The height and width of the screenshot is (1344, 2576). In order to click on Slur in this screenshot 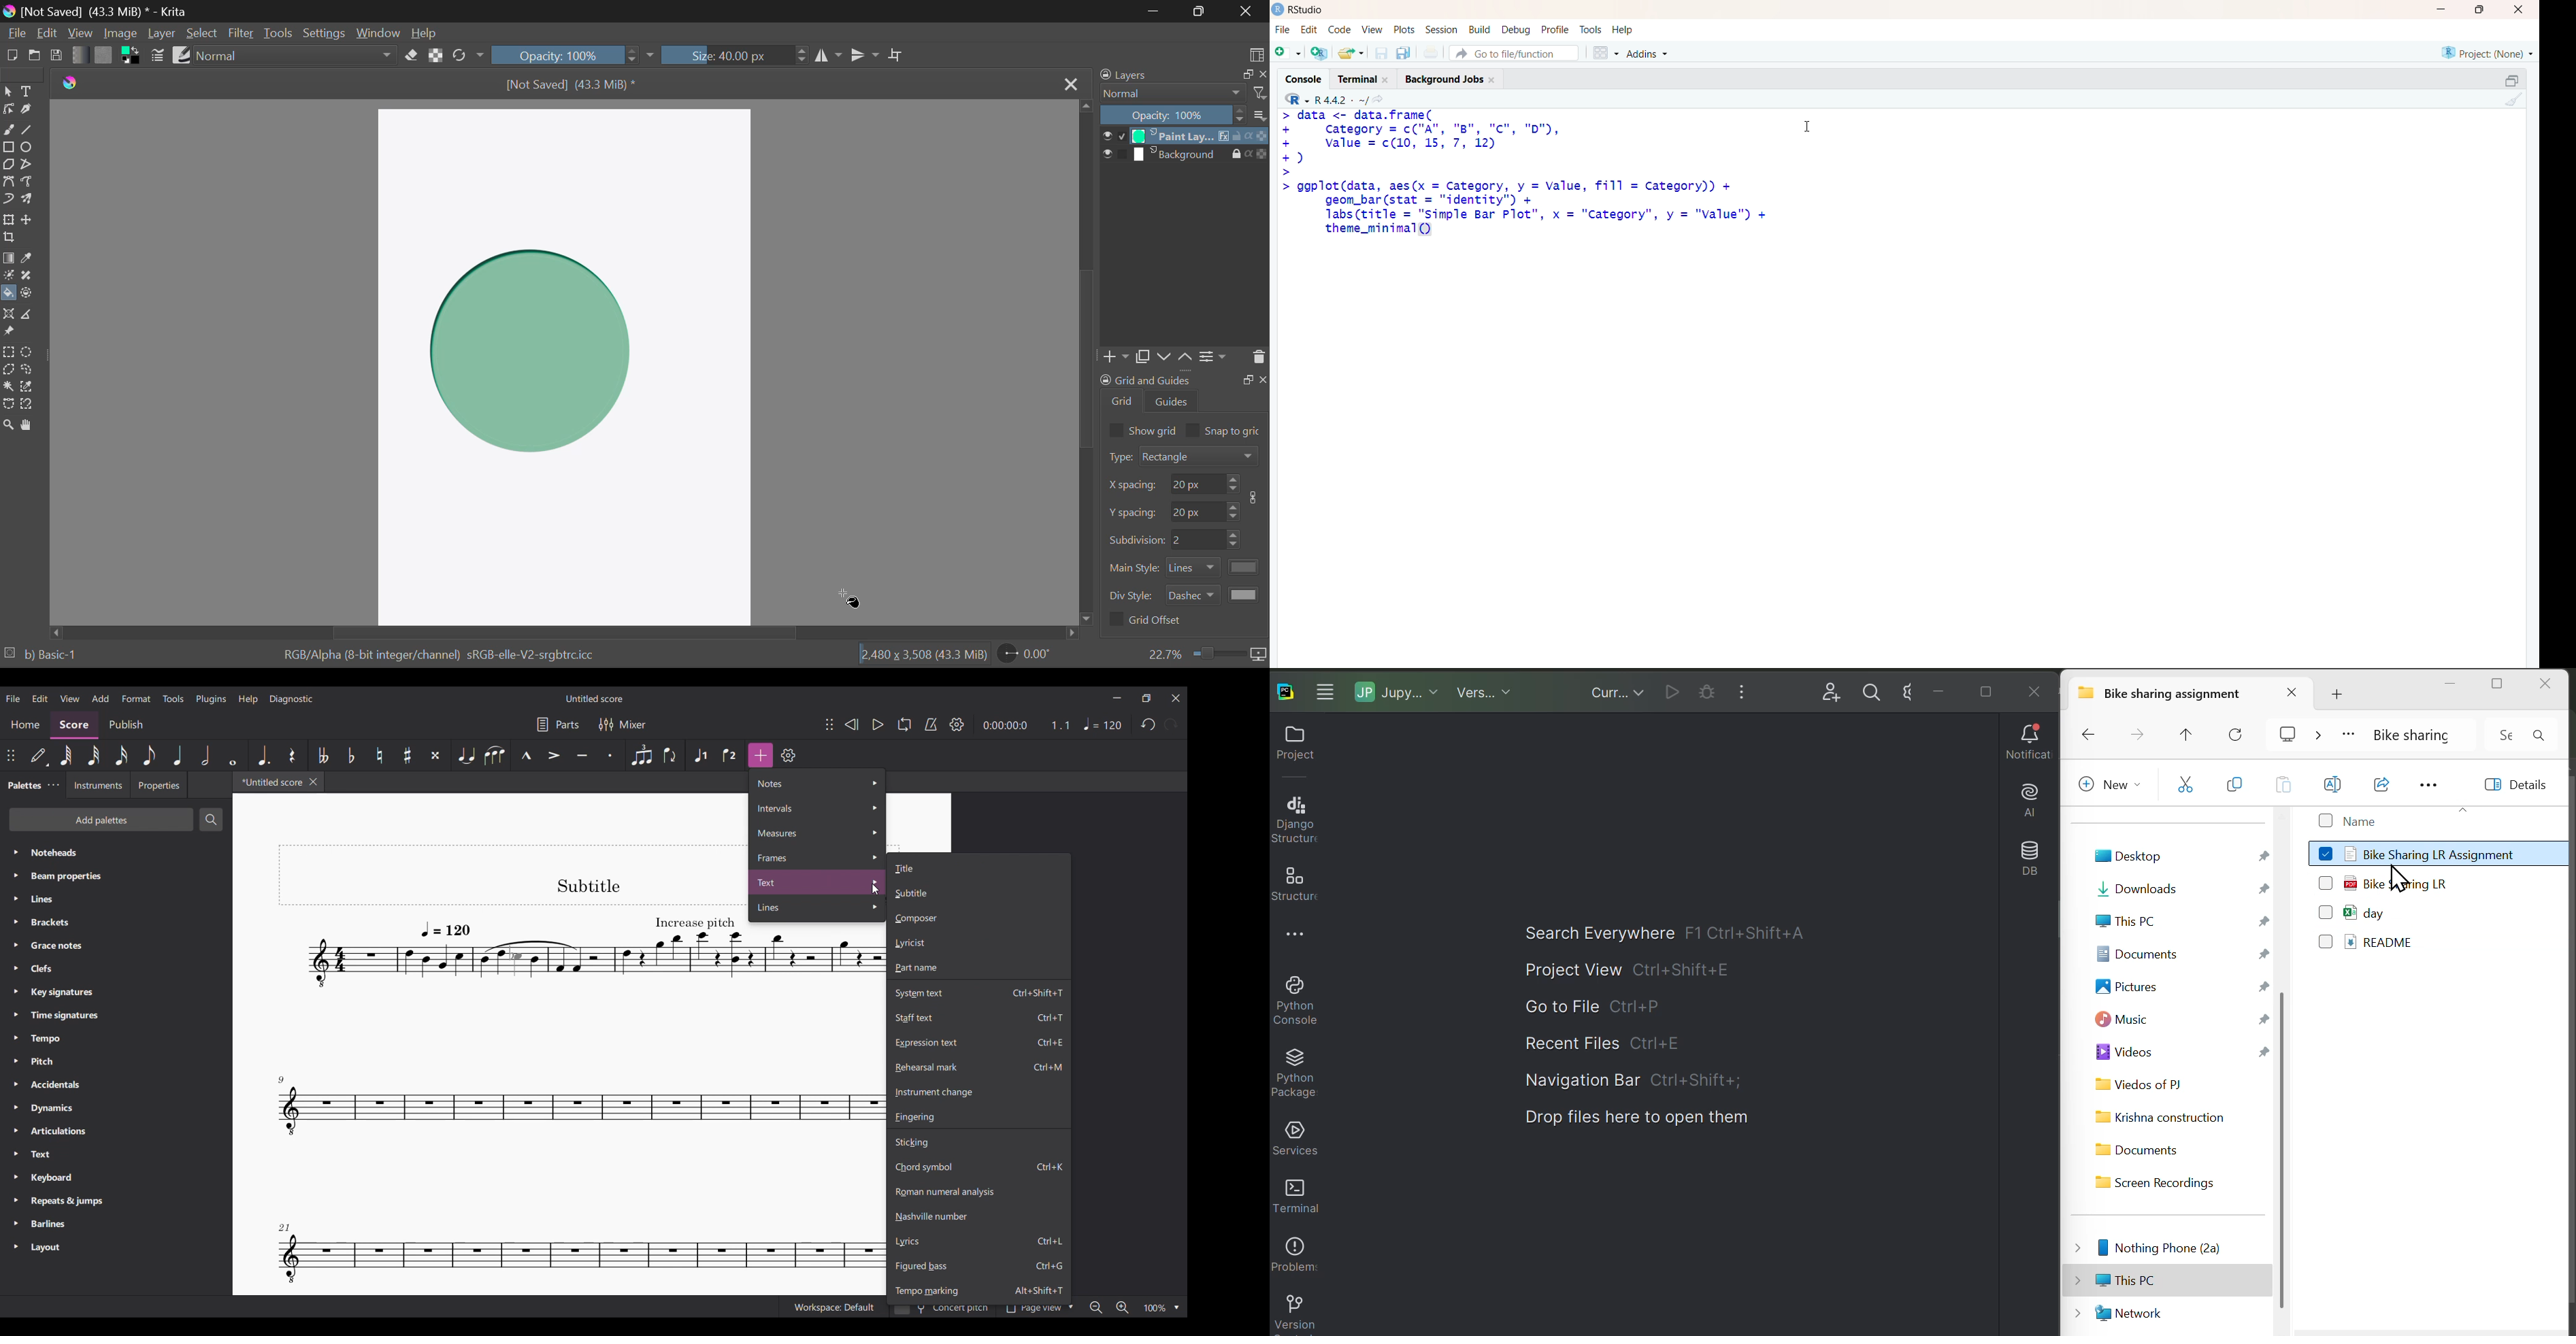, I will do `click(495, 755)`.